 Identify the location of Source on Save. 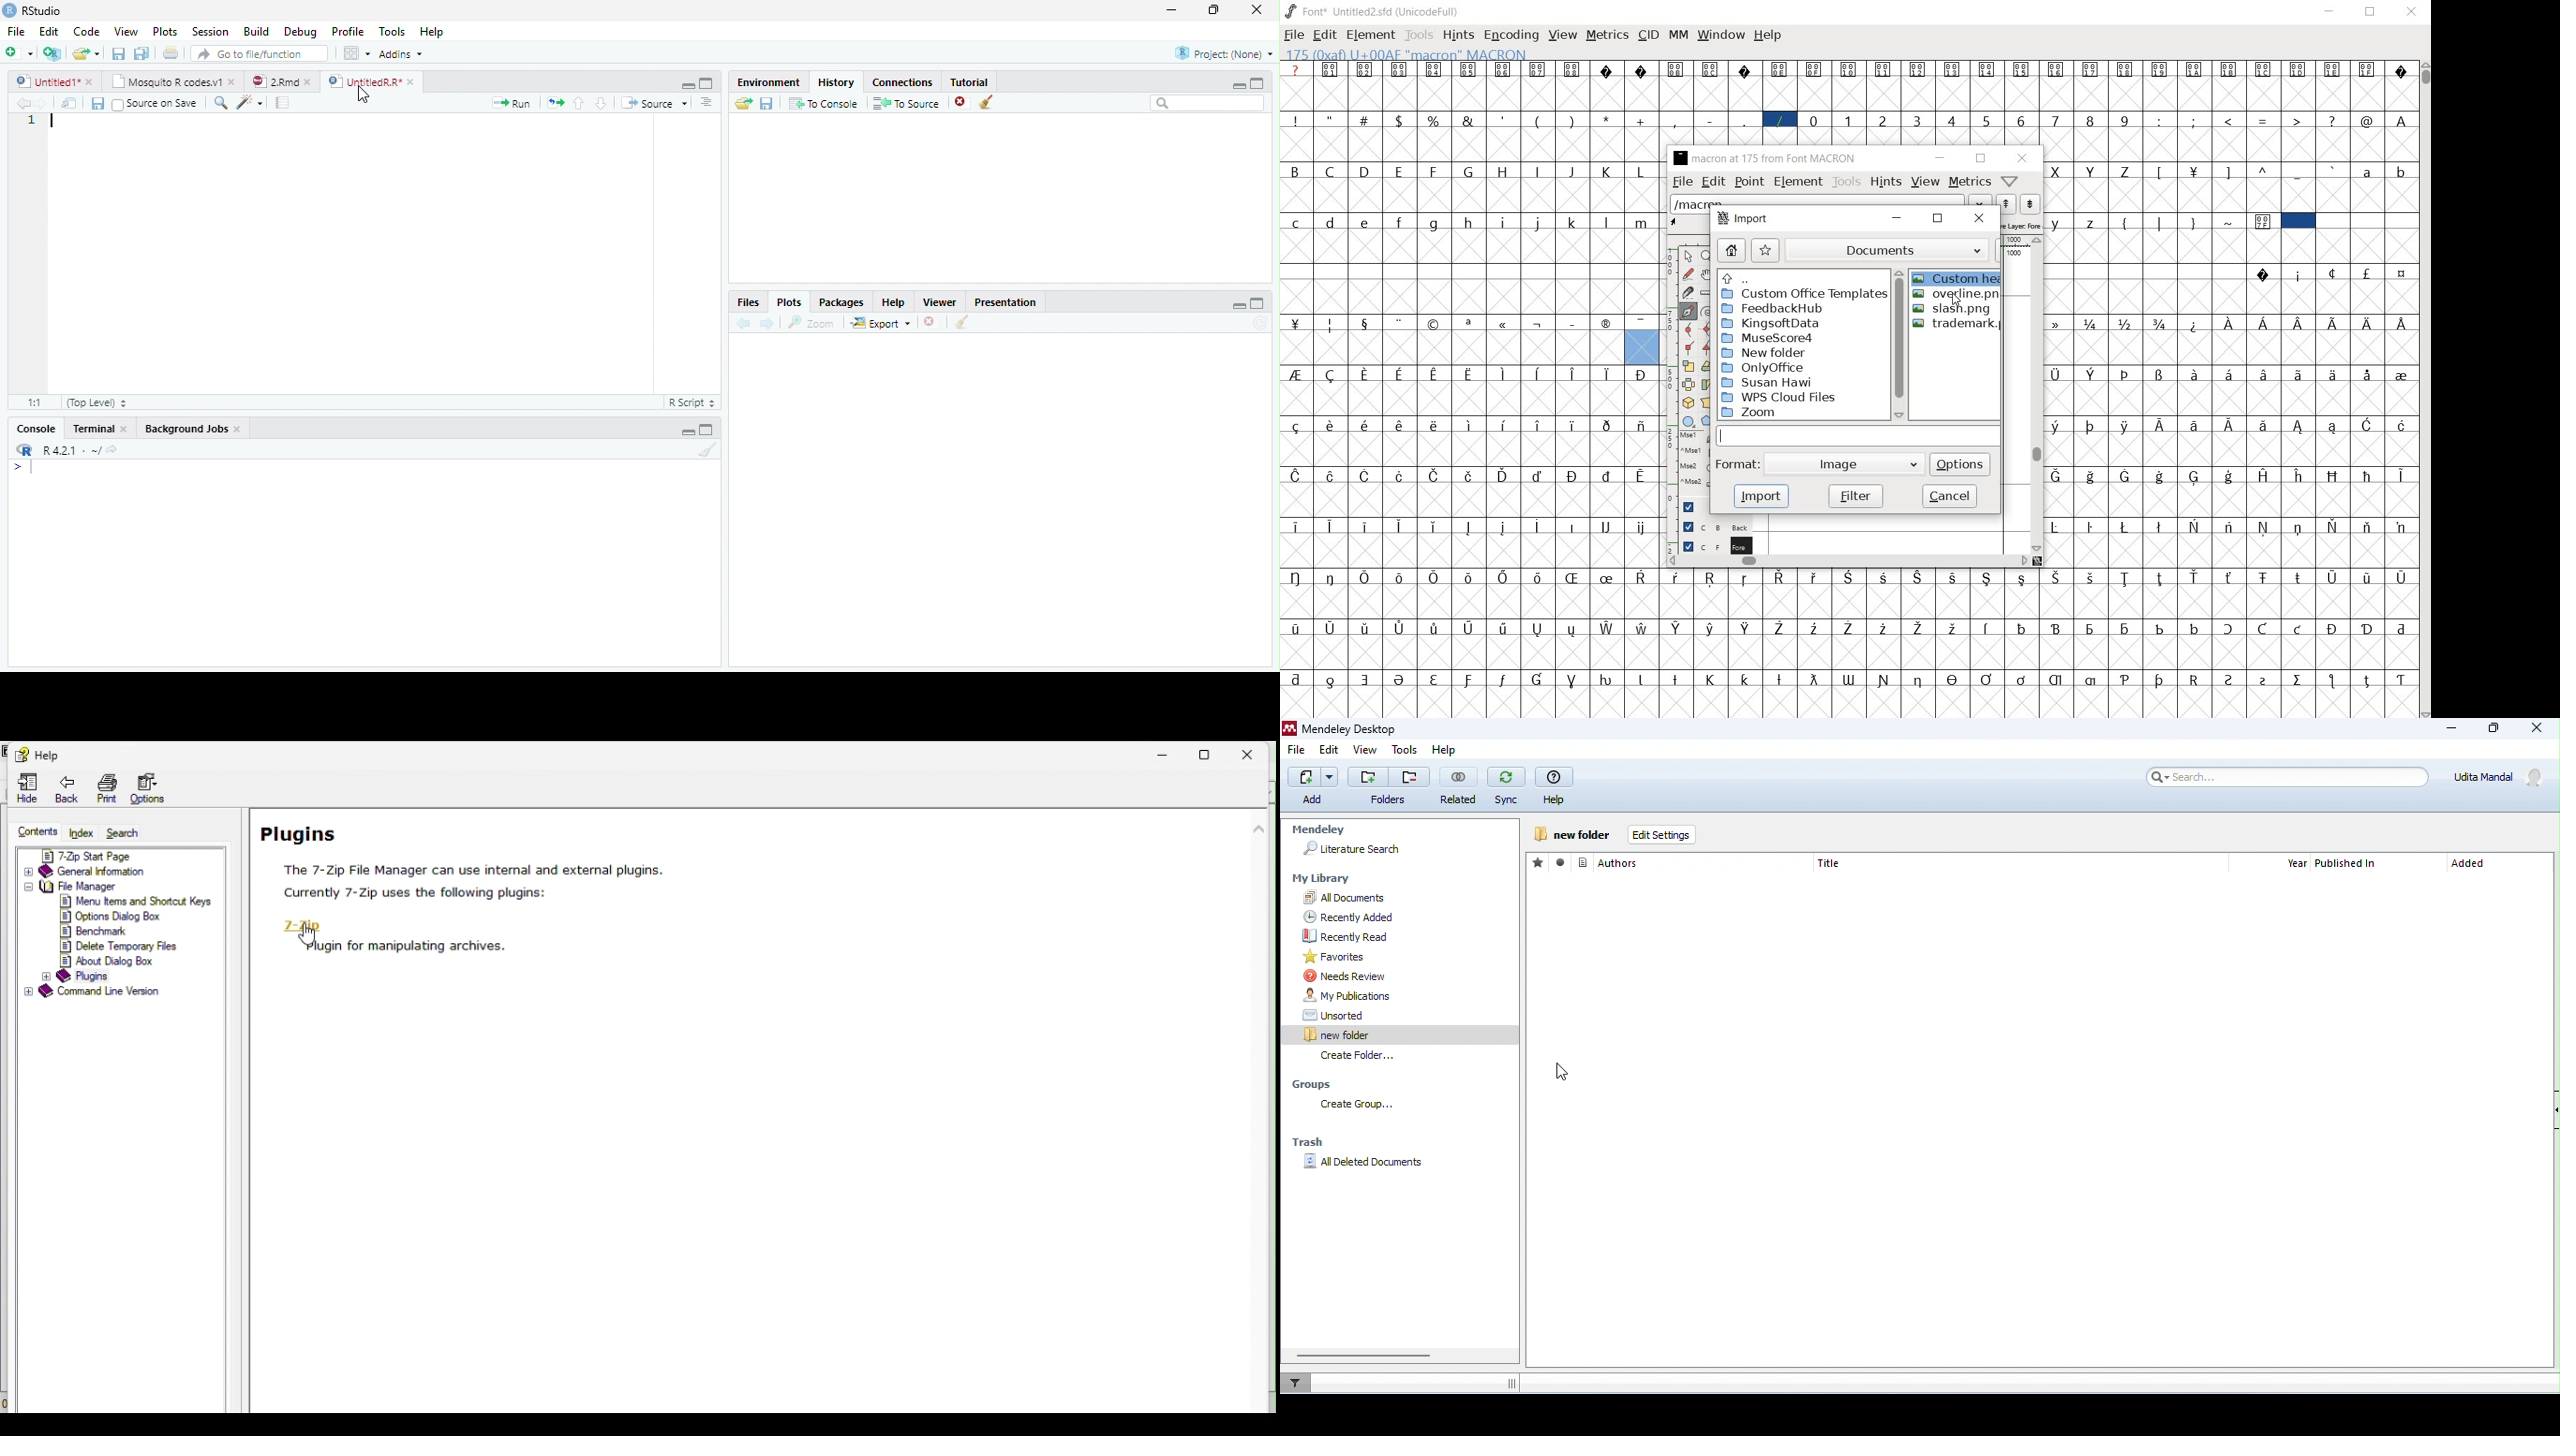
(156, 104).